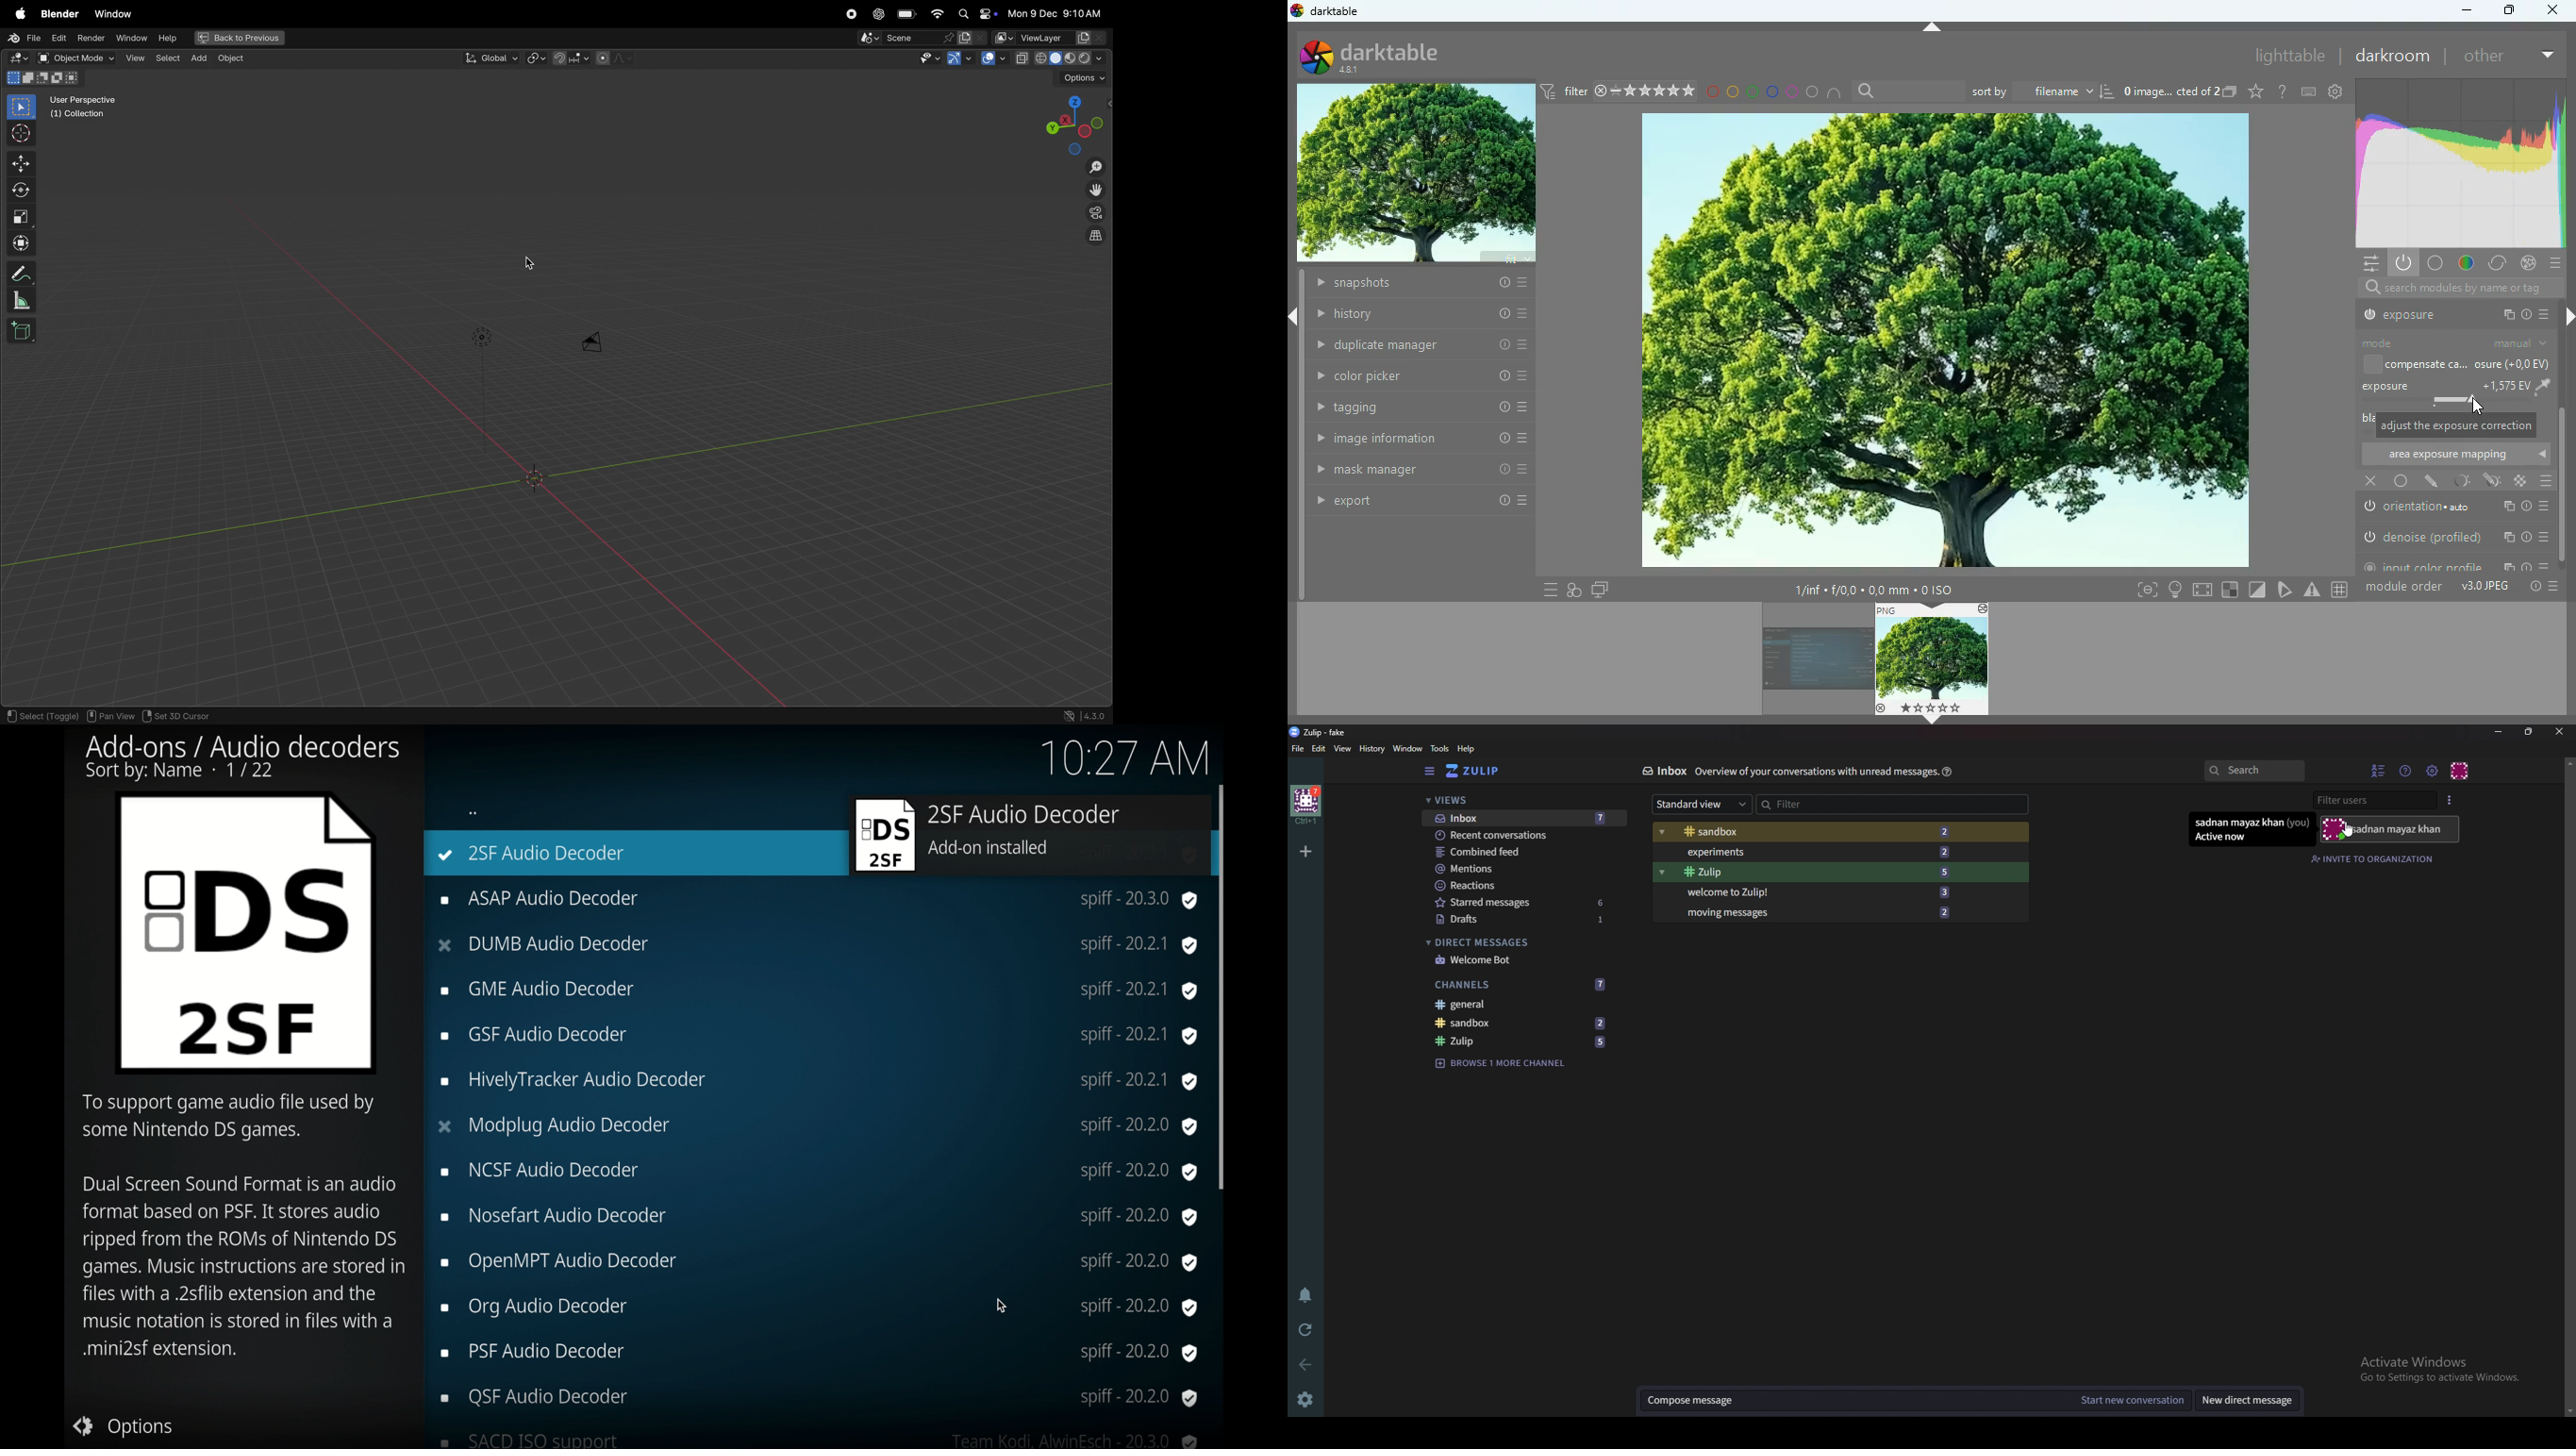 This screenshot has height=1456, width=2576. Describe the element at coordinates (1299, 749) in the screenshot. I see `File` at that location.